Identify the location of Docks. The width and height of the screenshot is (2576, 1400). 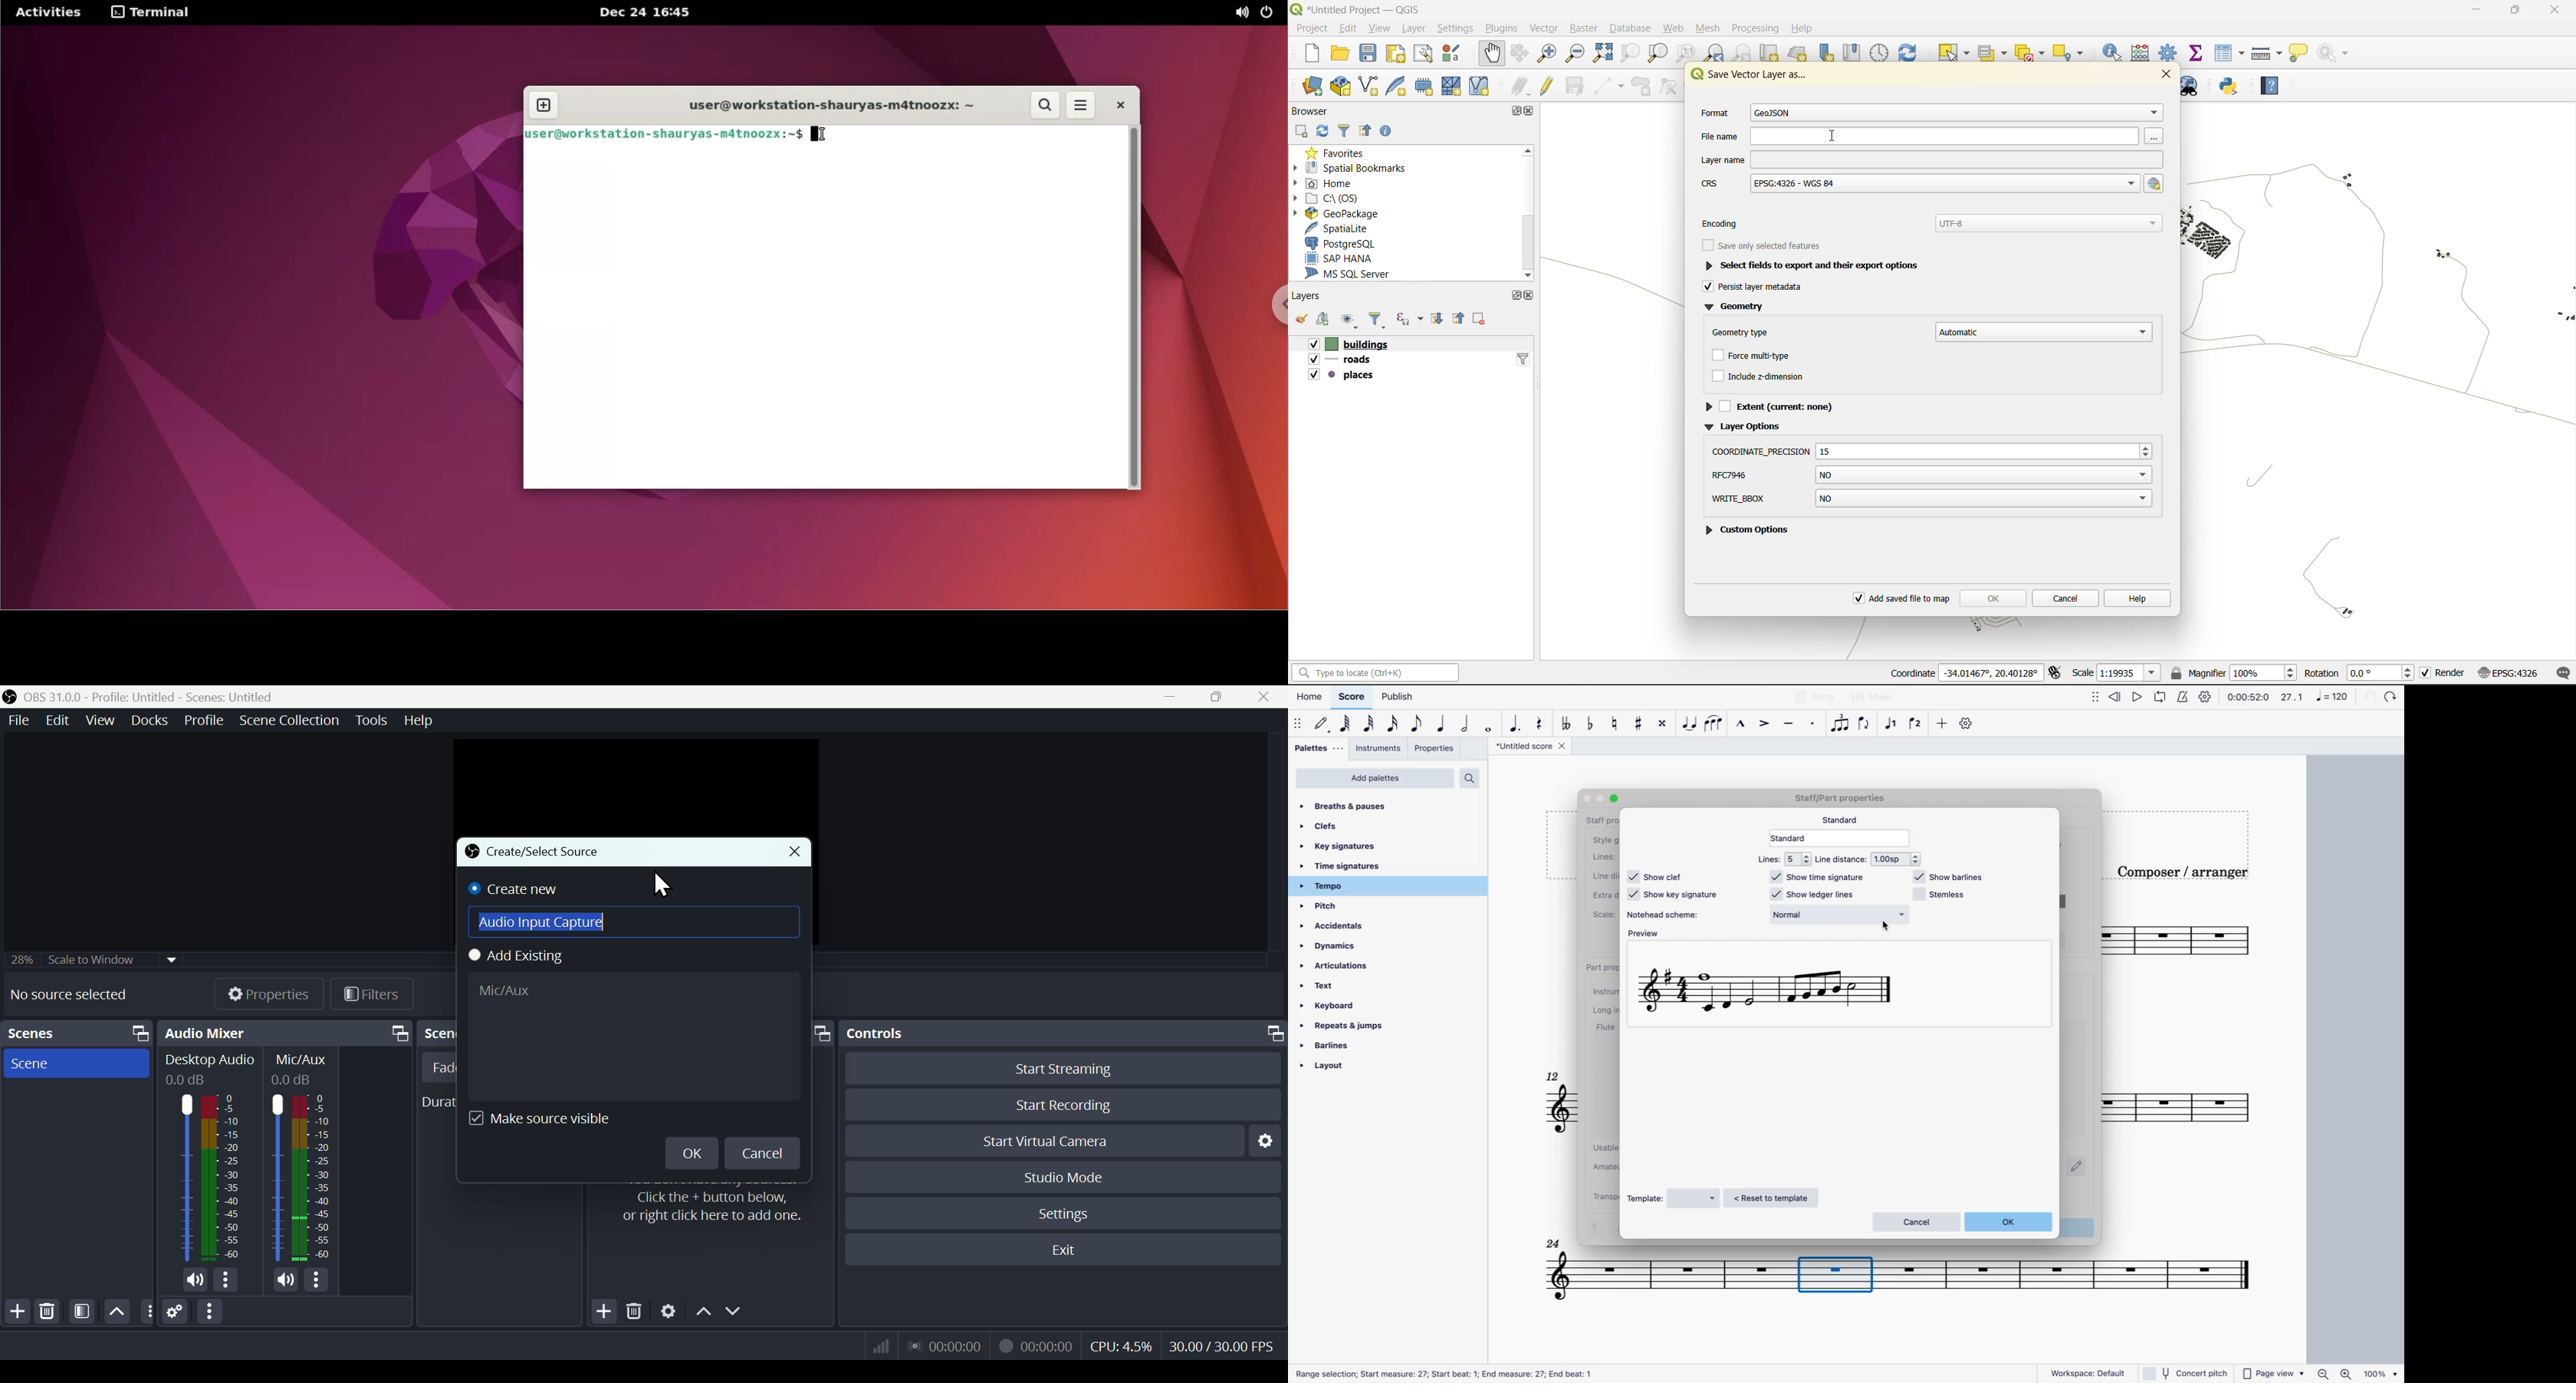
(152, 720).